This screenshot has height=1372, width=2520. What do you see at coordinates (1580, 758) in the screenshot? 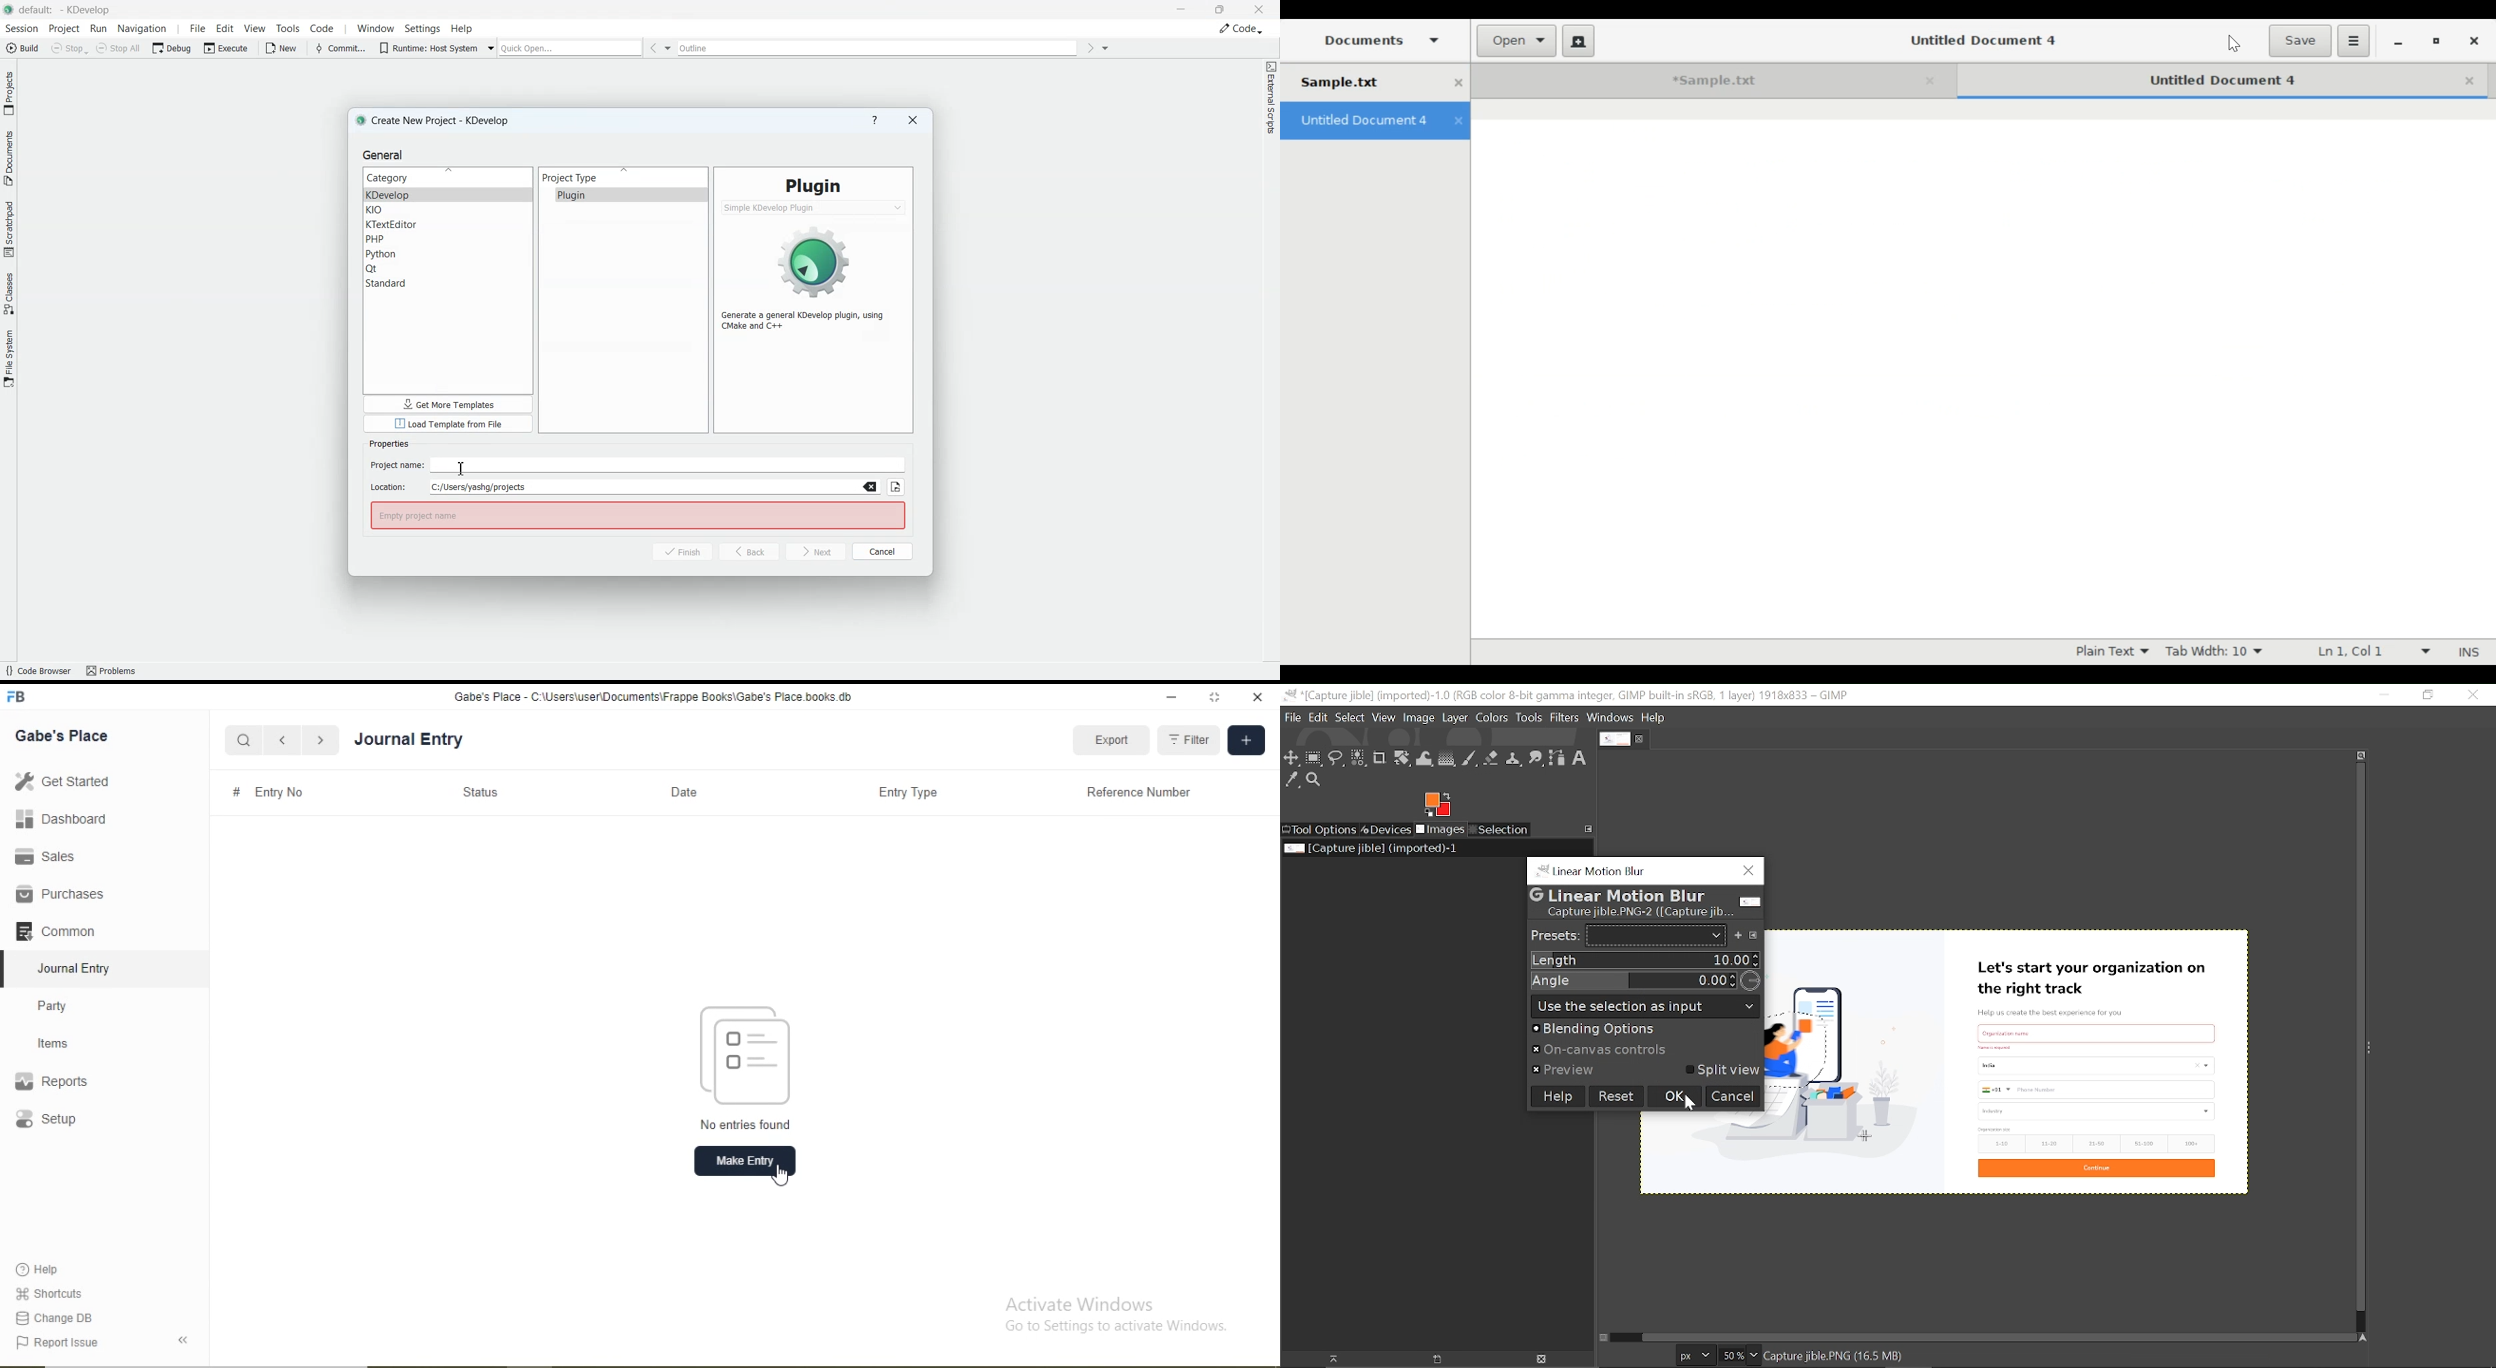
I see `Text tool` at bounding box center [1580, 758].